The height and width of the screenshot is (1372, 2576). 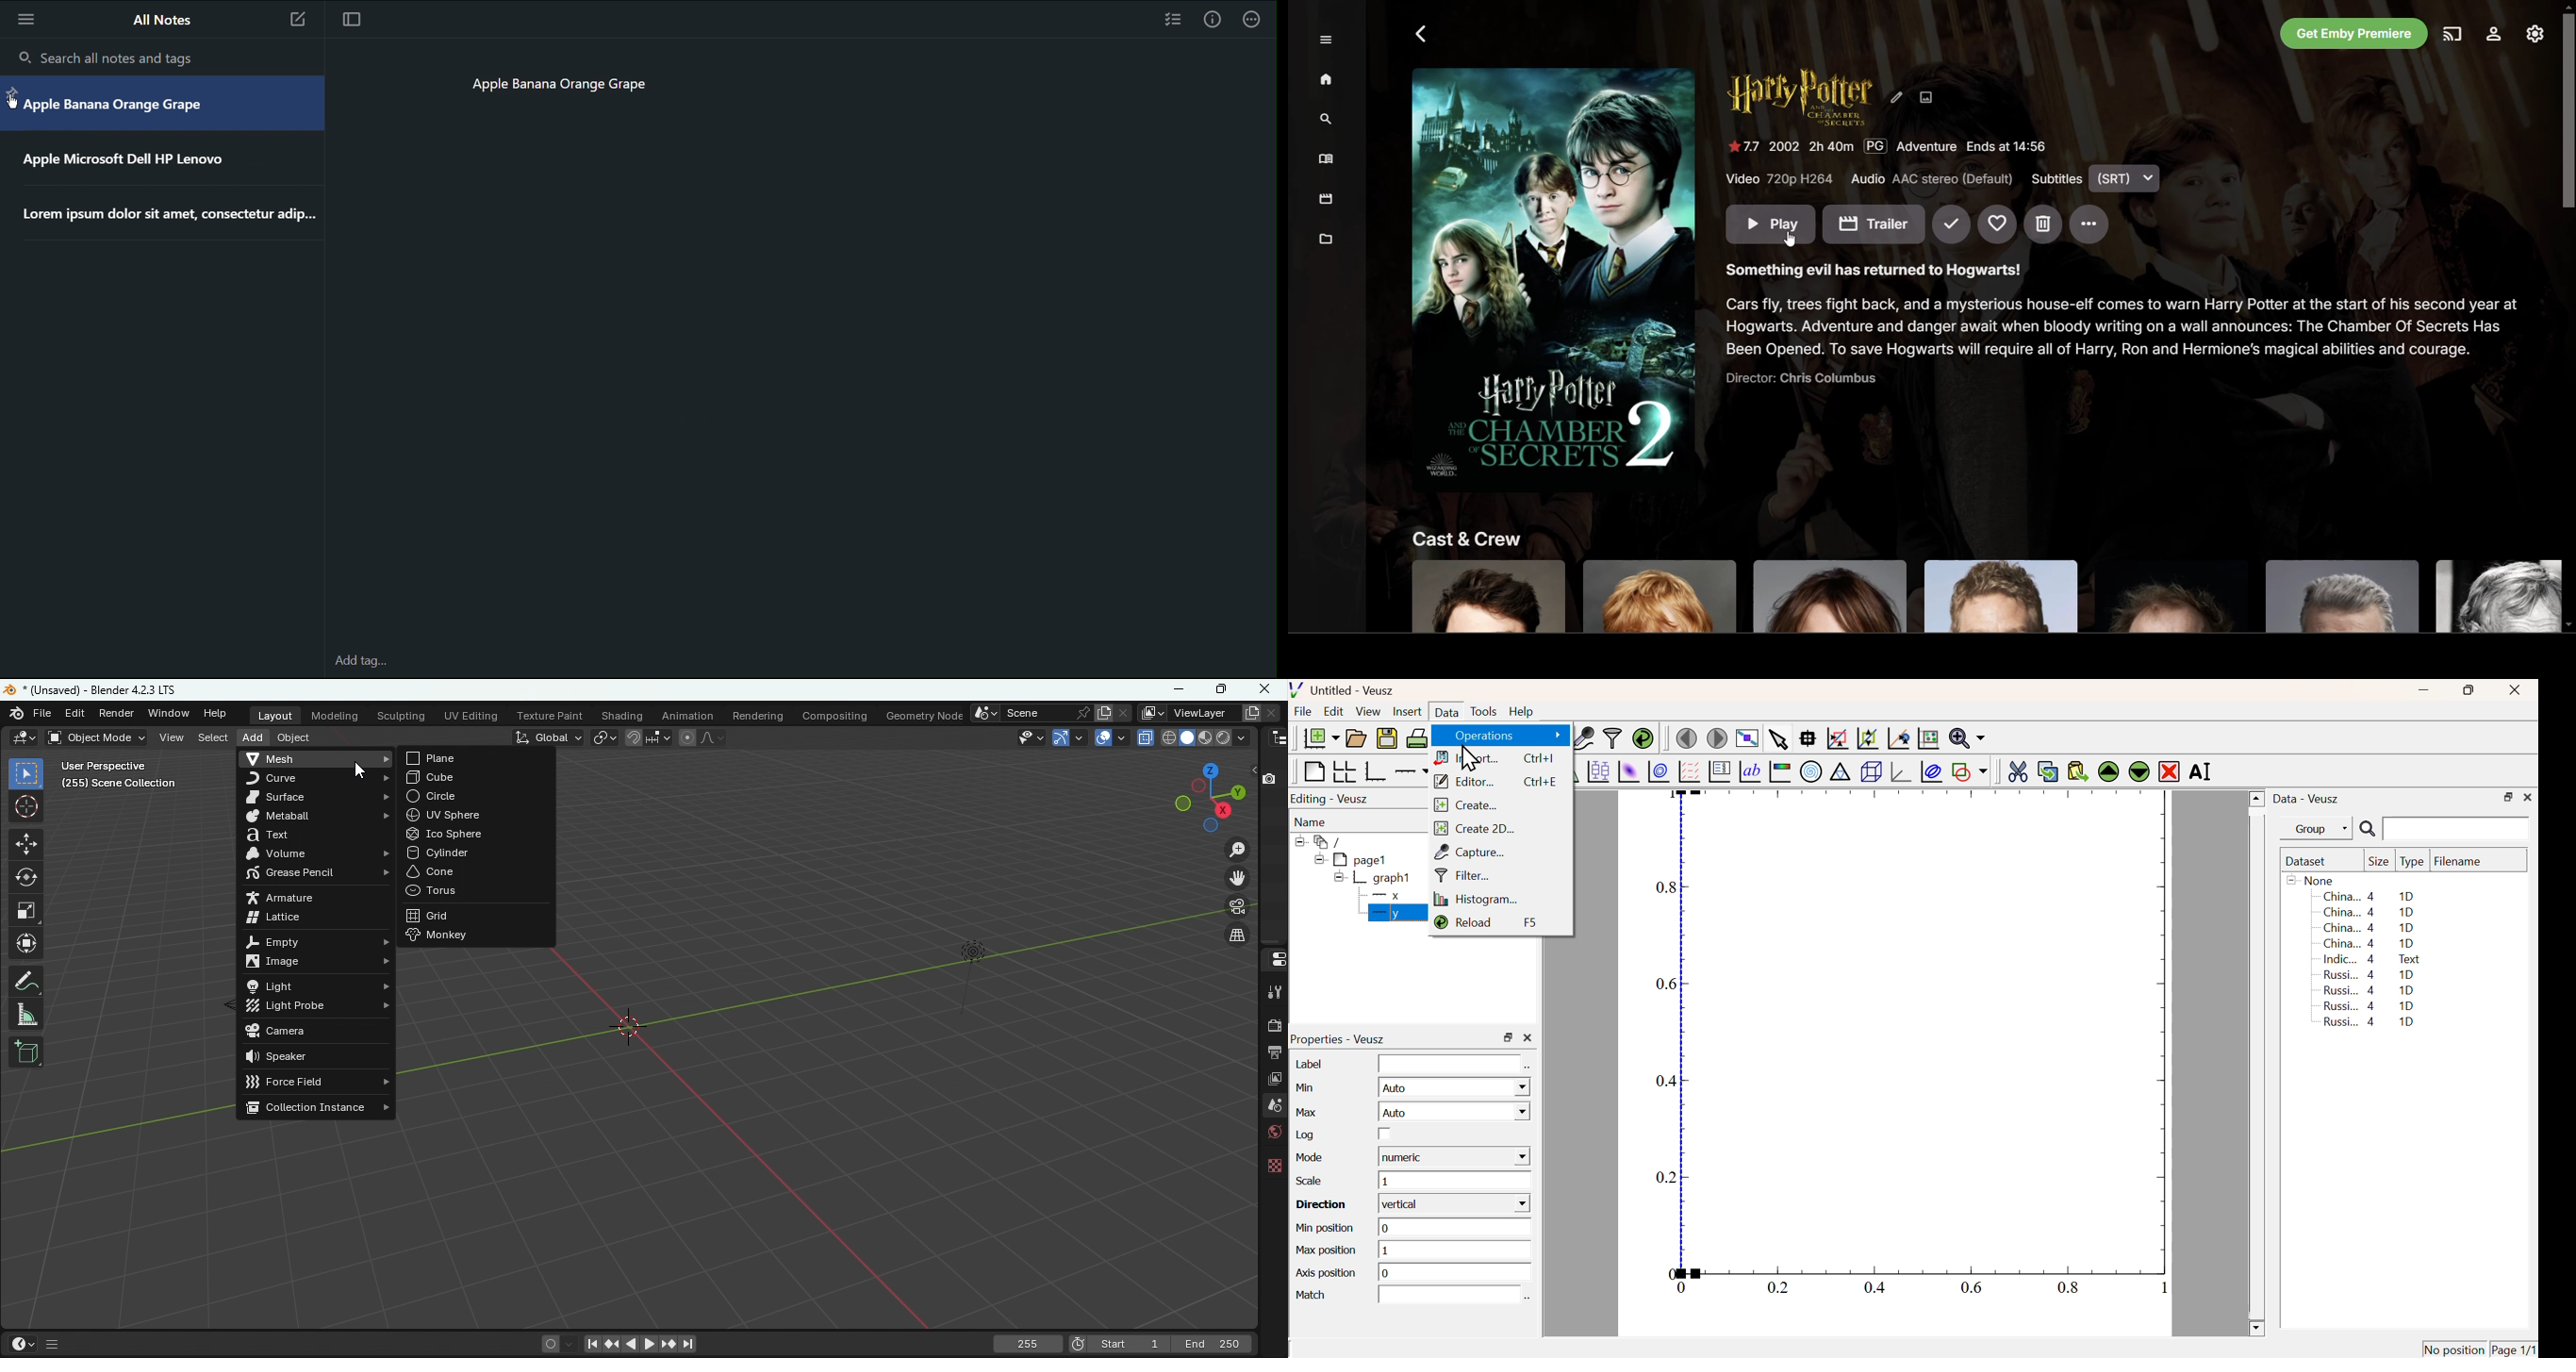 I want to click on Video, so click(x=1780, y=180).